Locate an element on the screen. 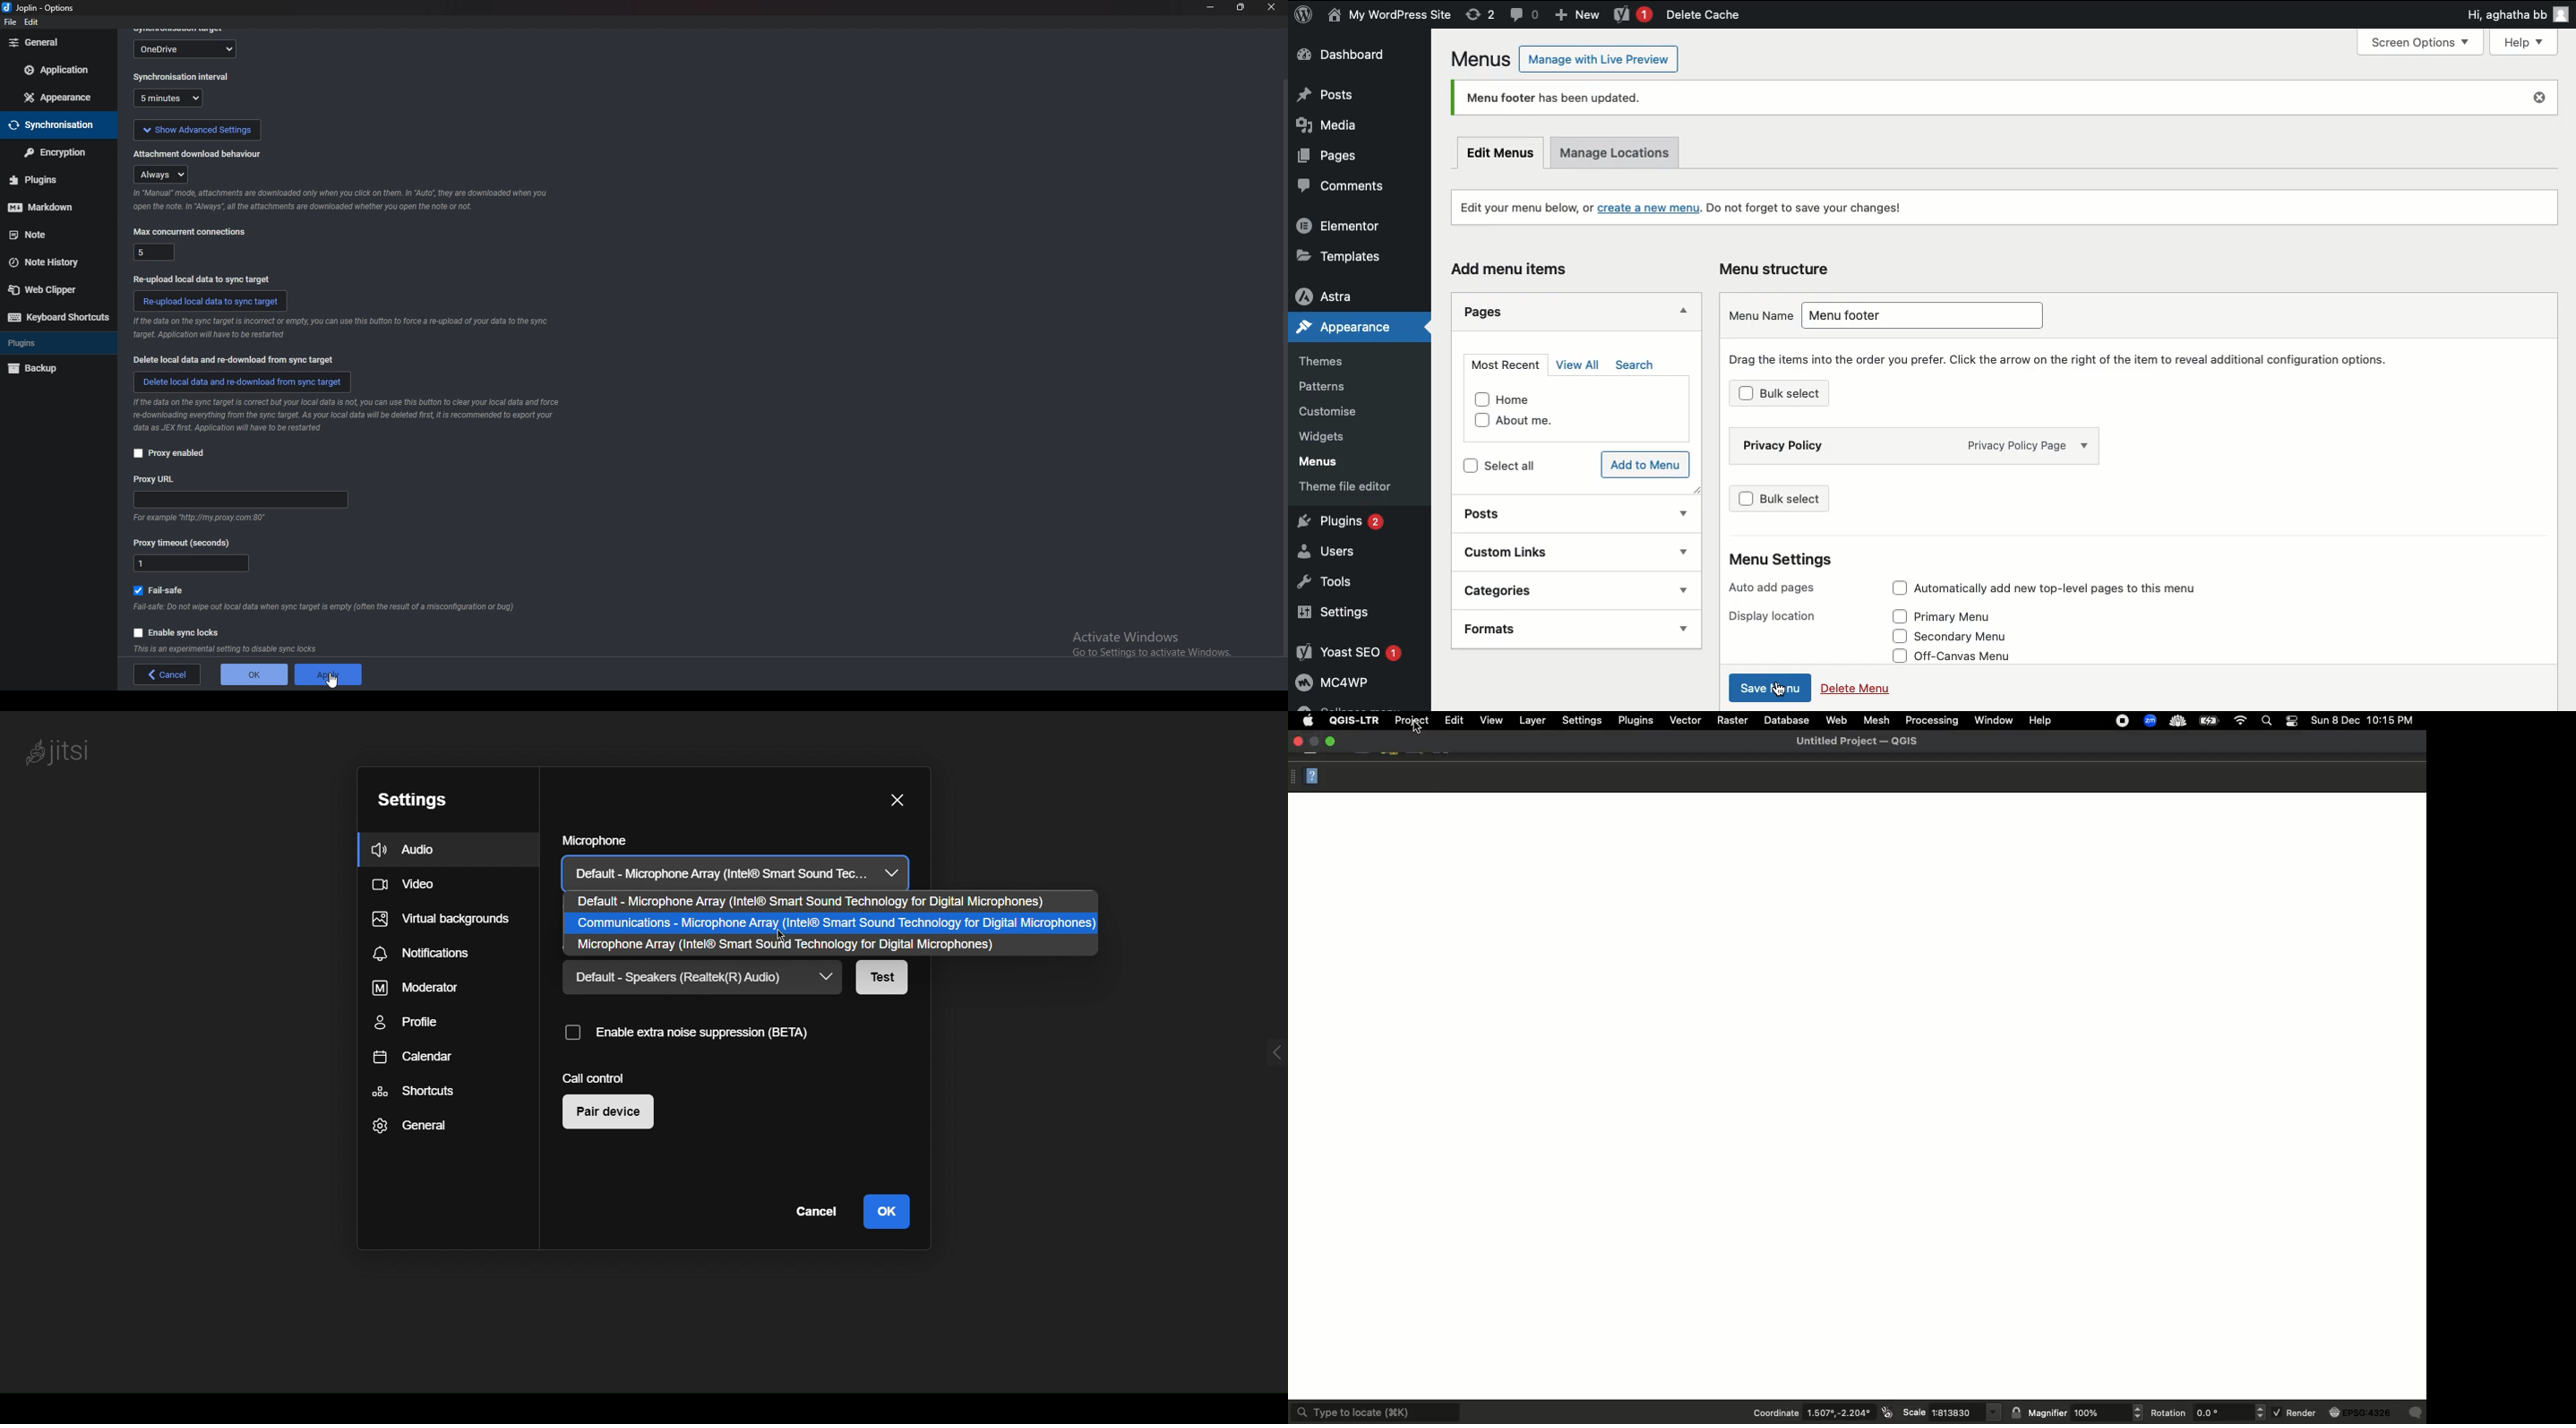  Home is located at coordinates (1526, 399).